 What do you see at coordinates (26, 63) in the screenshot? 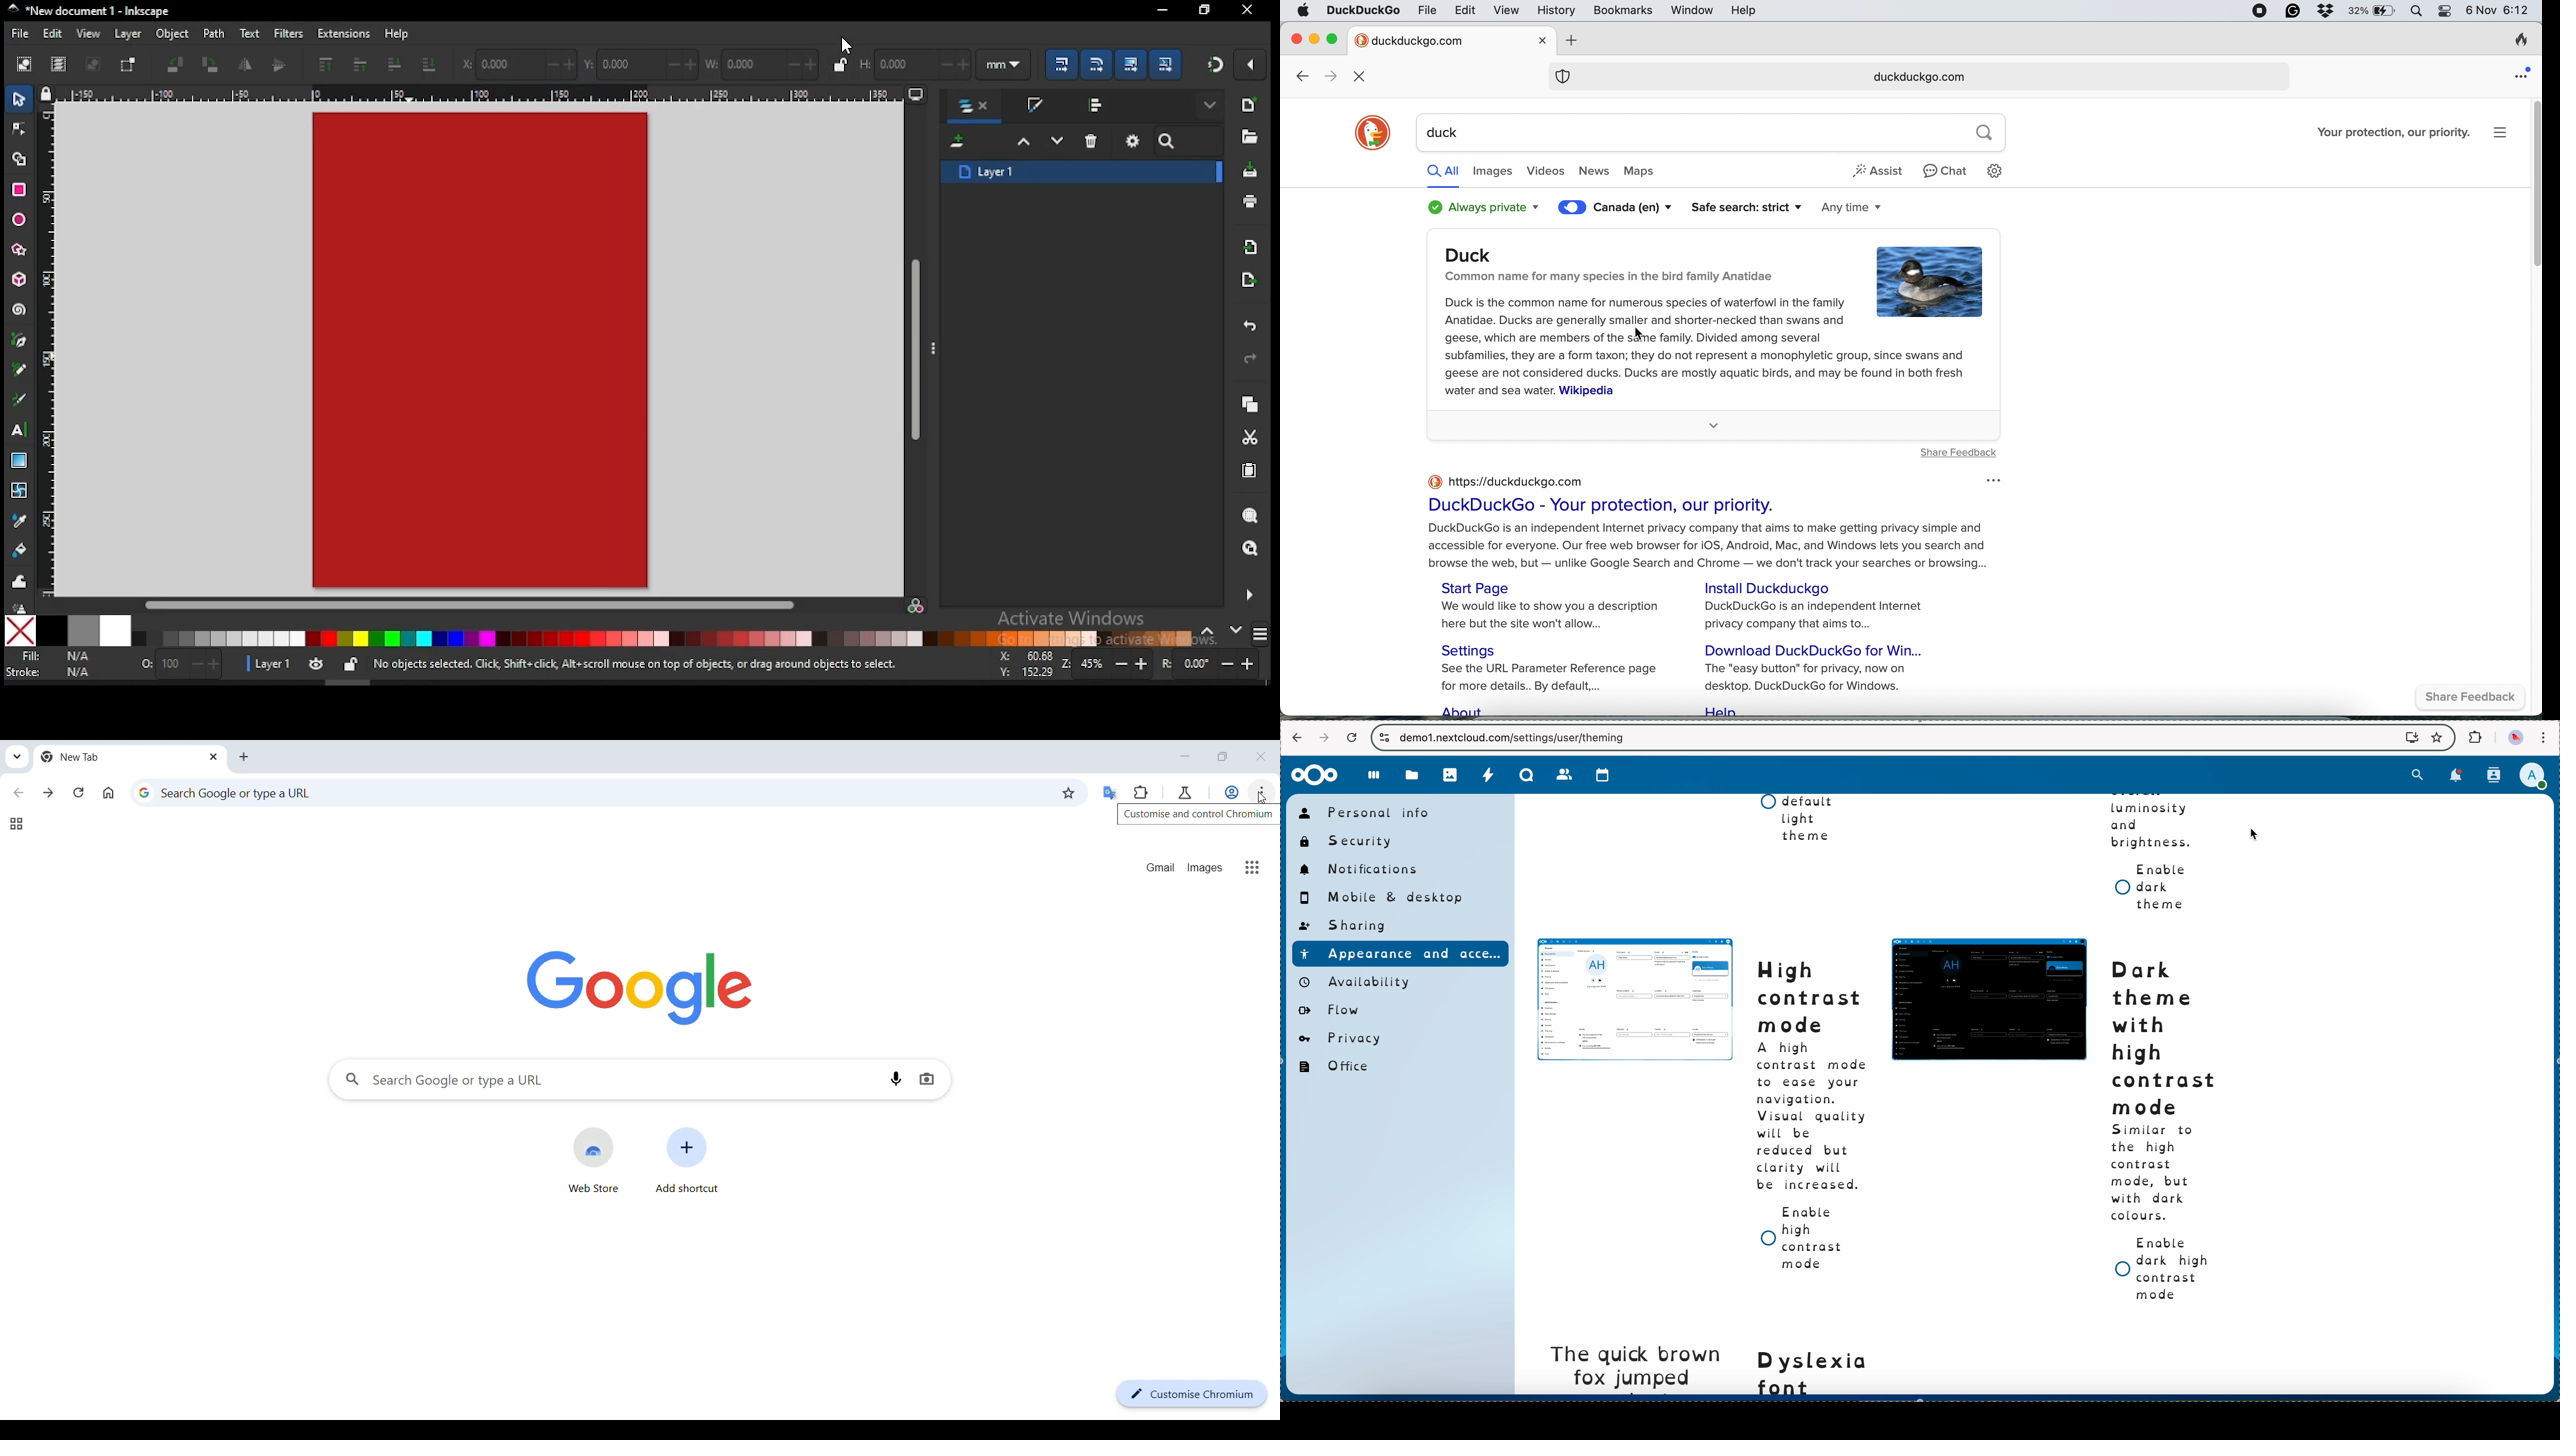
I see `select all` at bounding box center [26, 63].